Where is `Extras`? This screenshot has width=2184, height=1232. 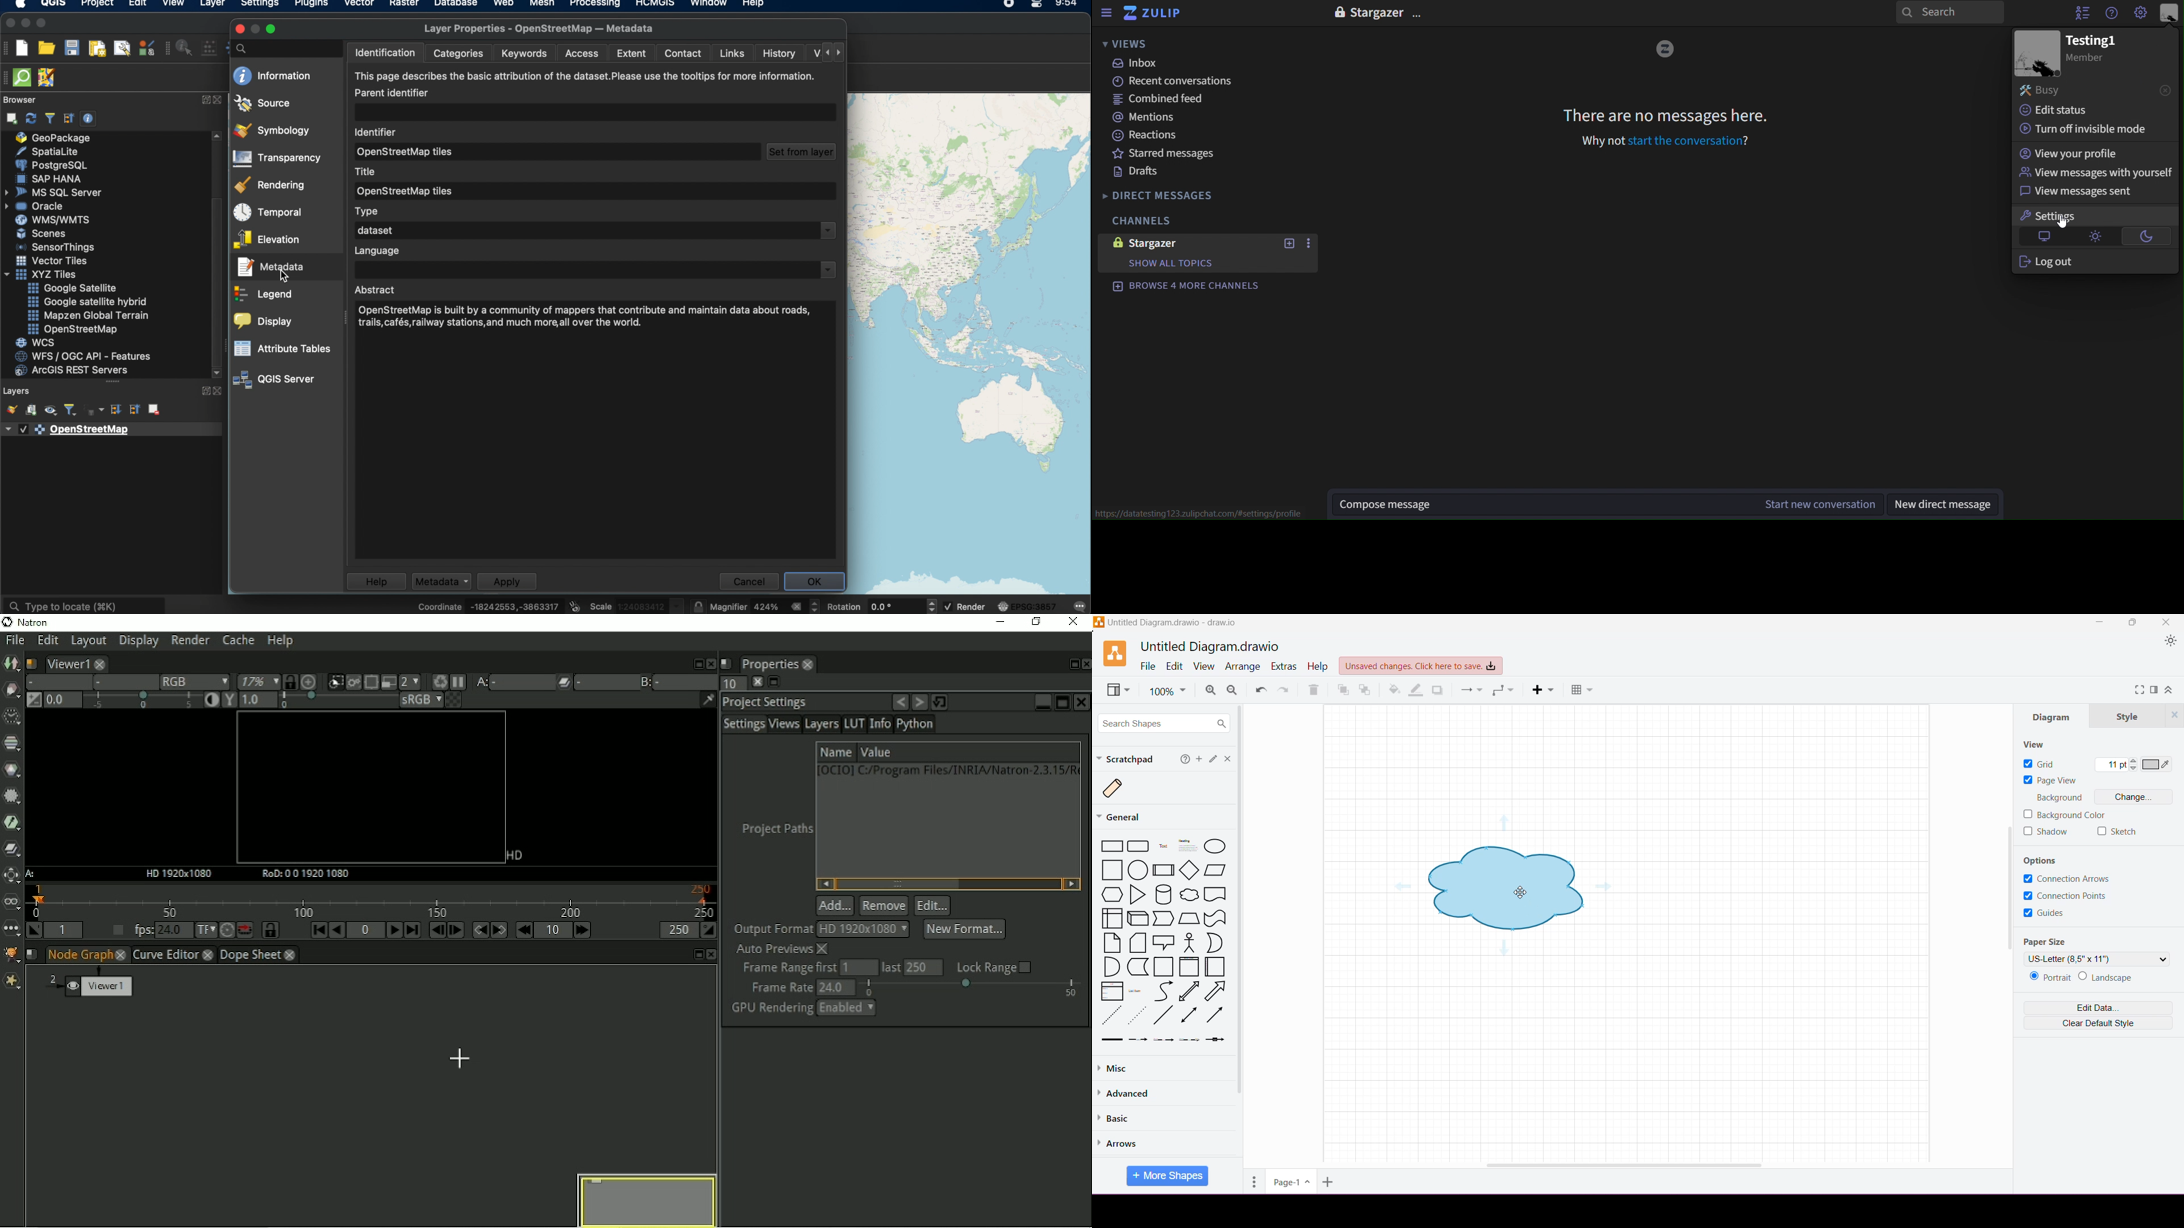
Extras is located at coordinates (1285, 666).